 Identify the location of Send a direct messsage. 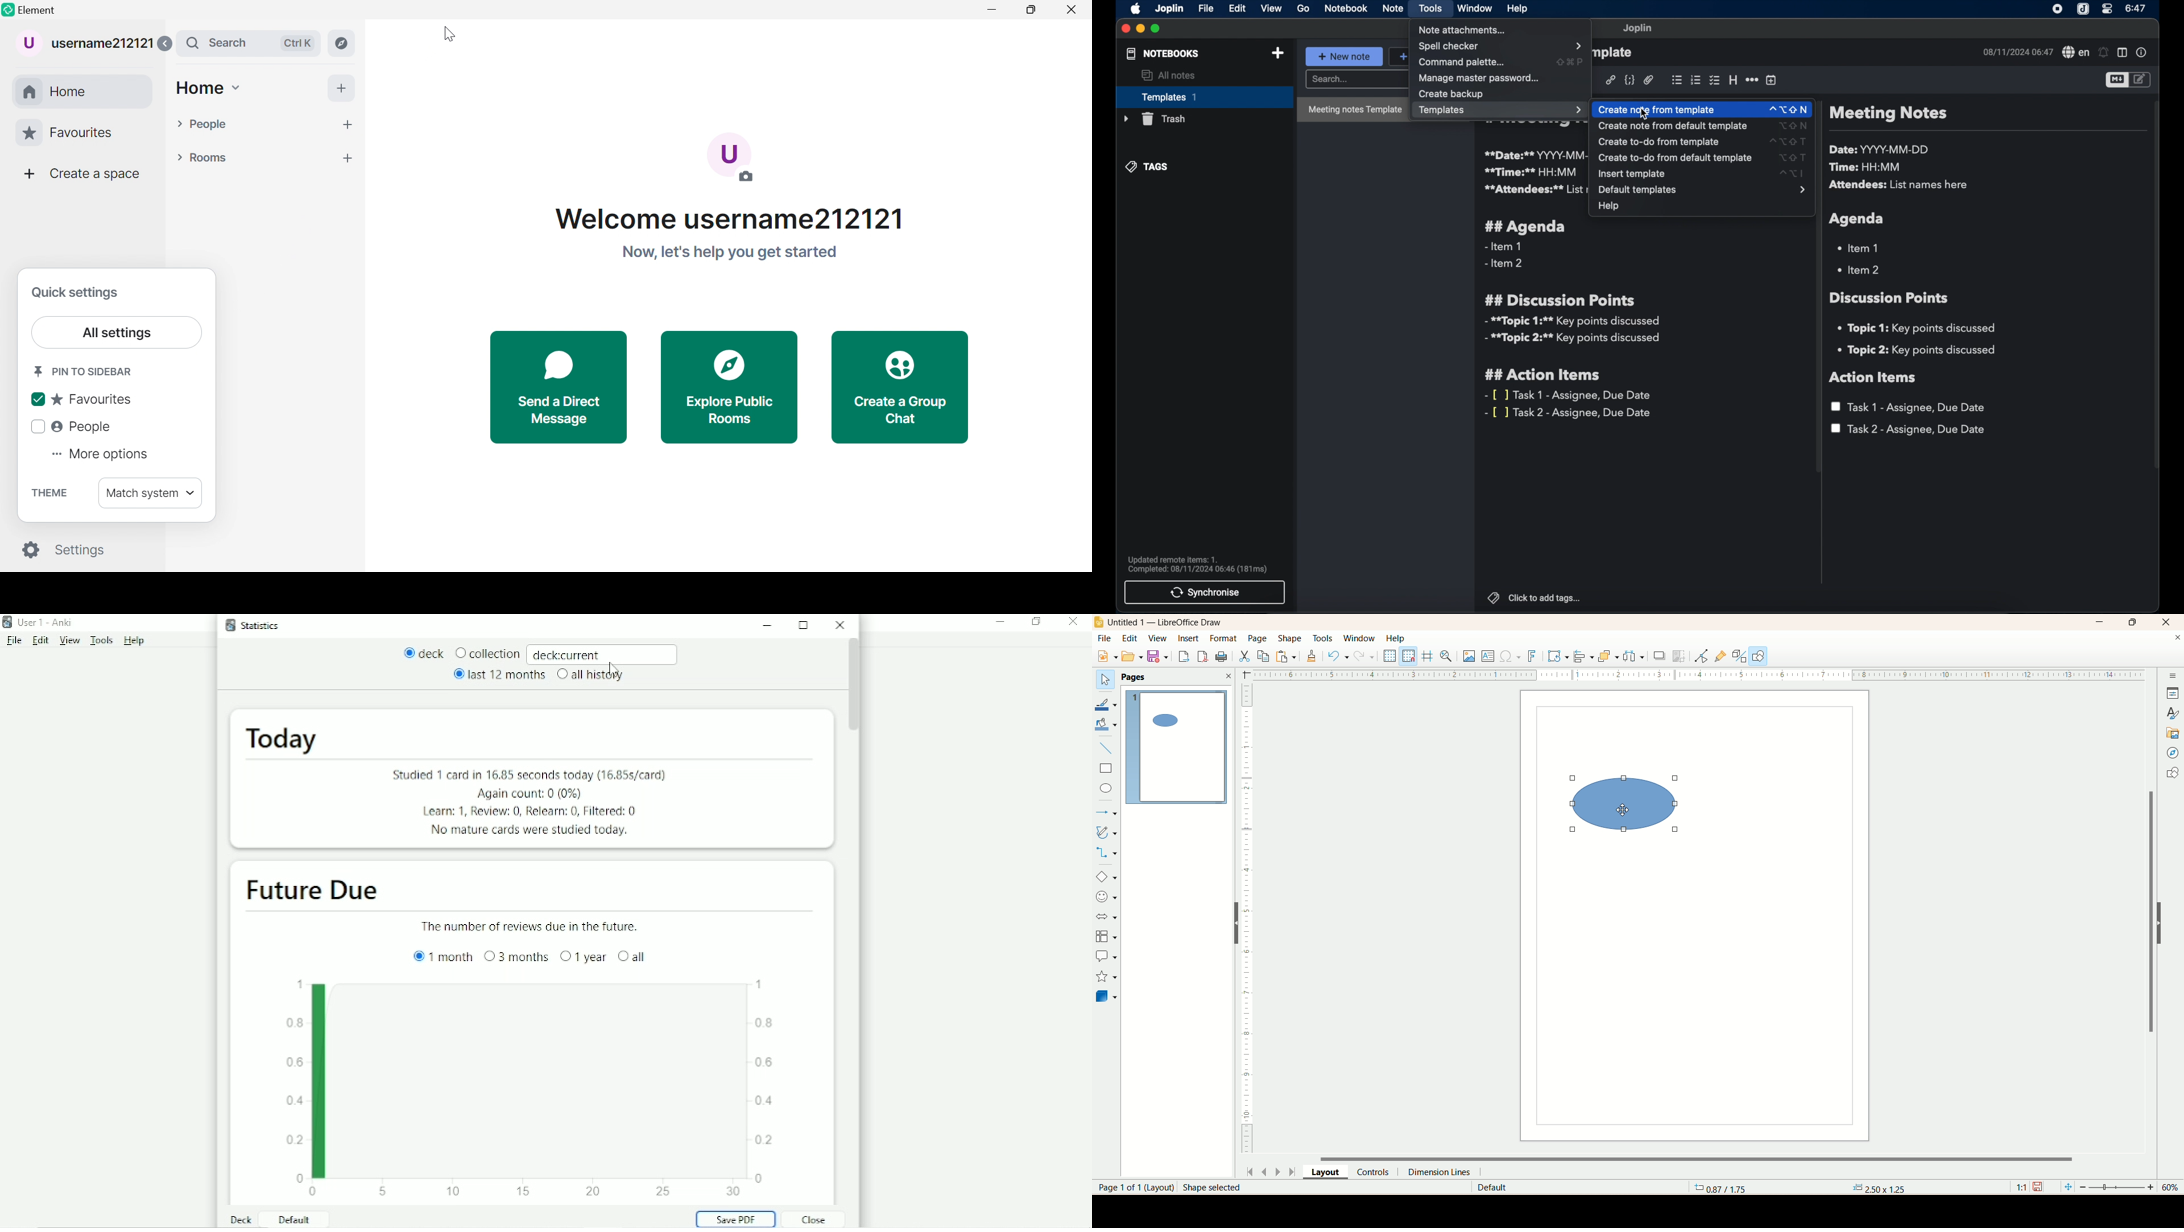
(559, 411).